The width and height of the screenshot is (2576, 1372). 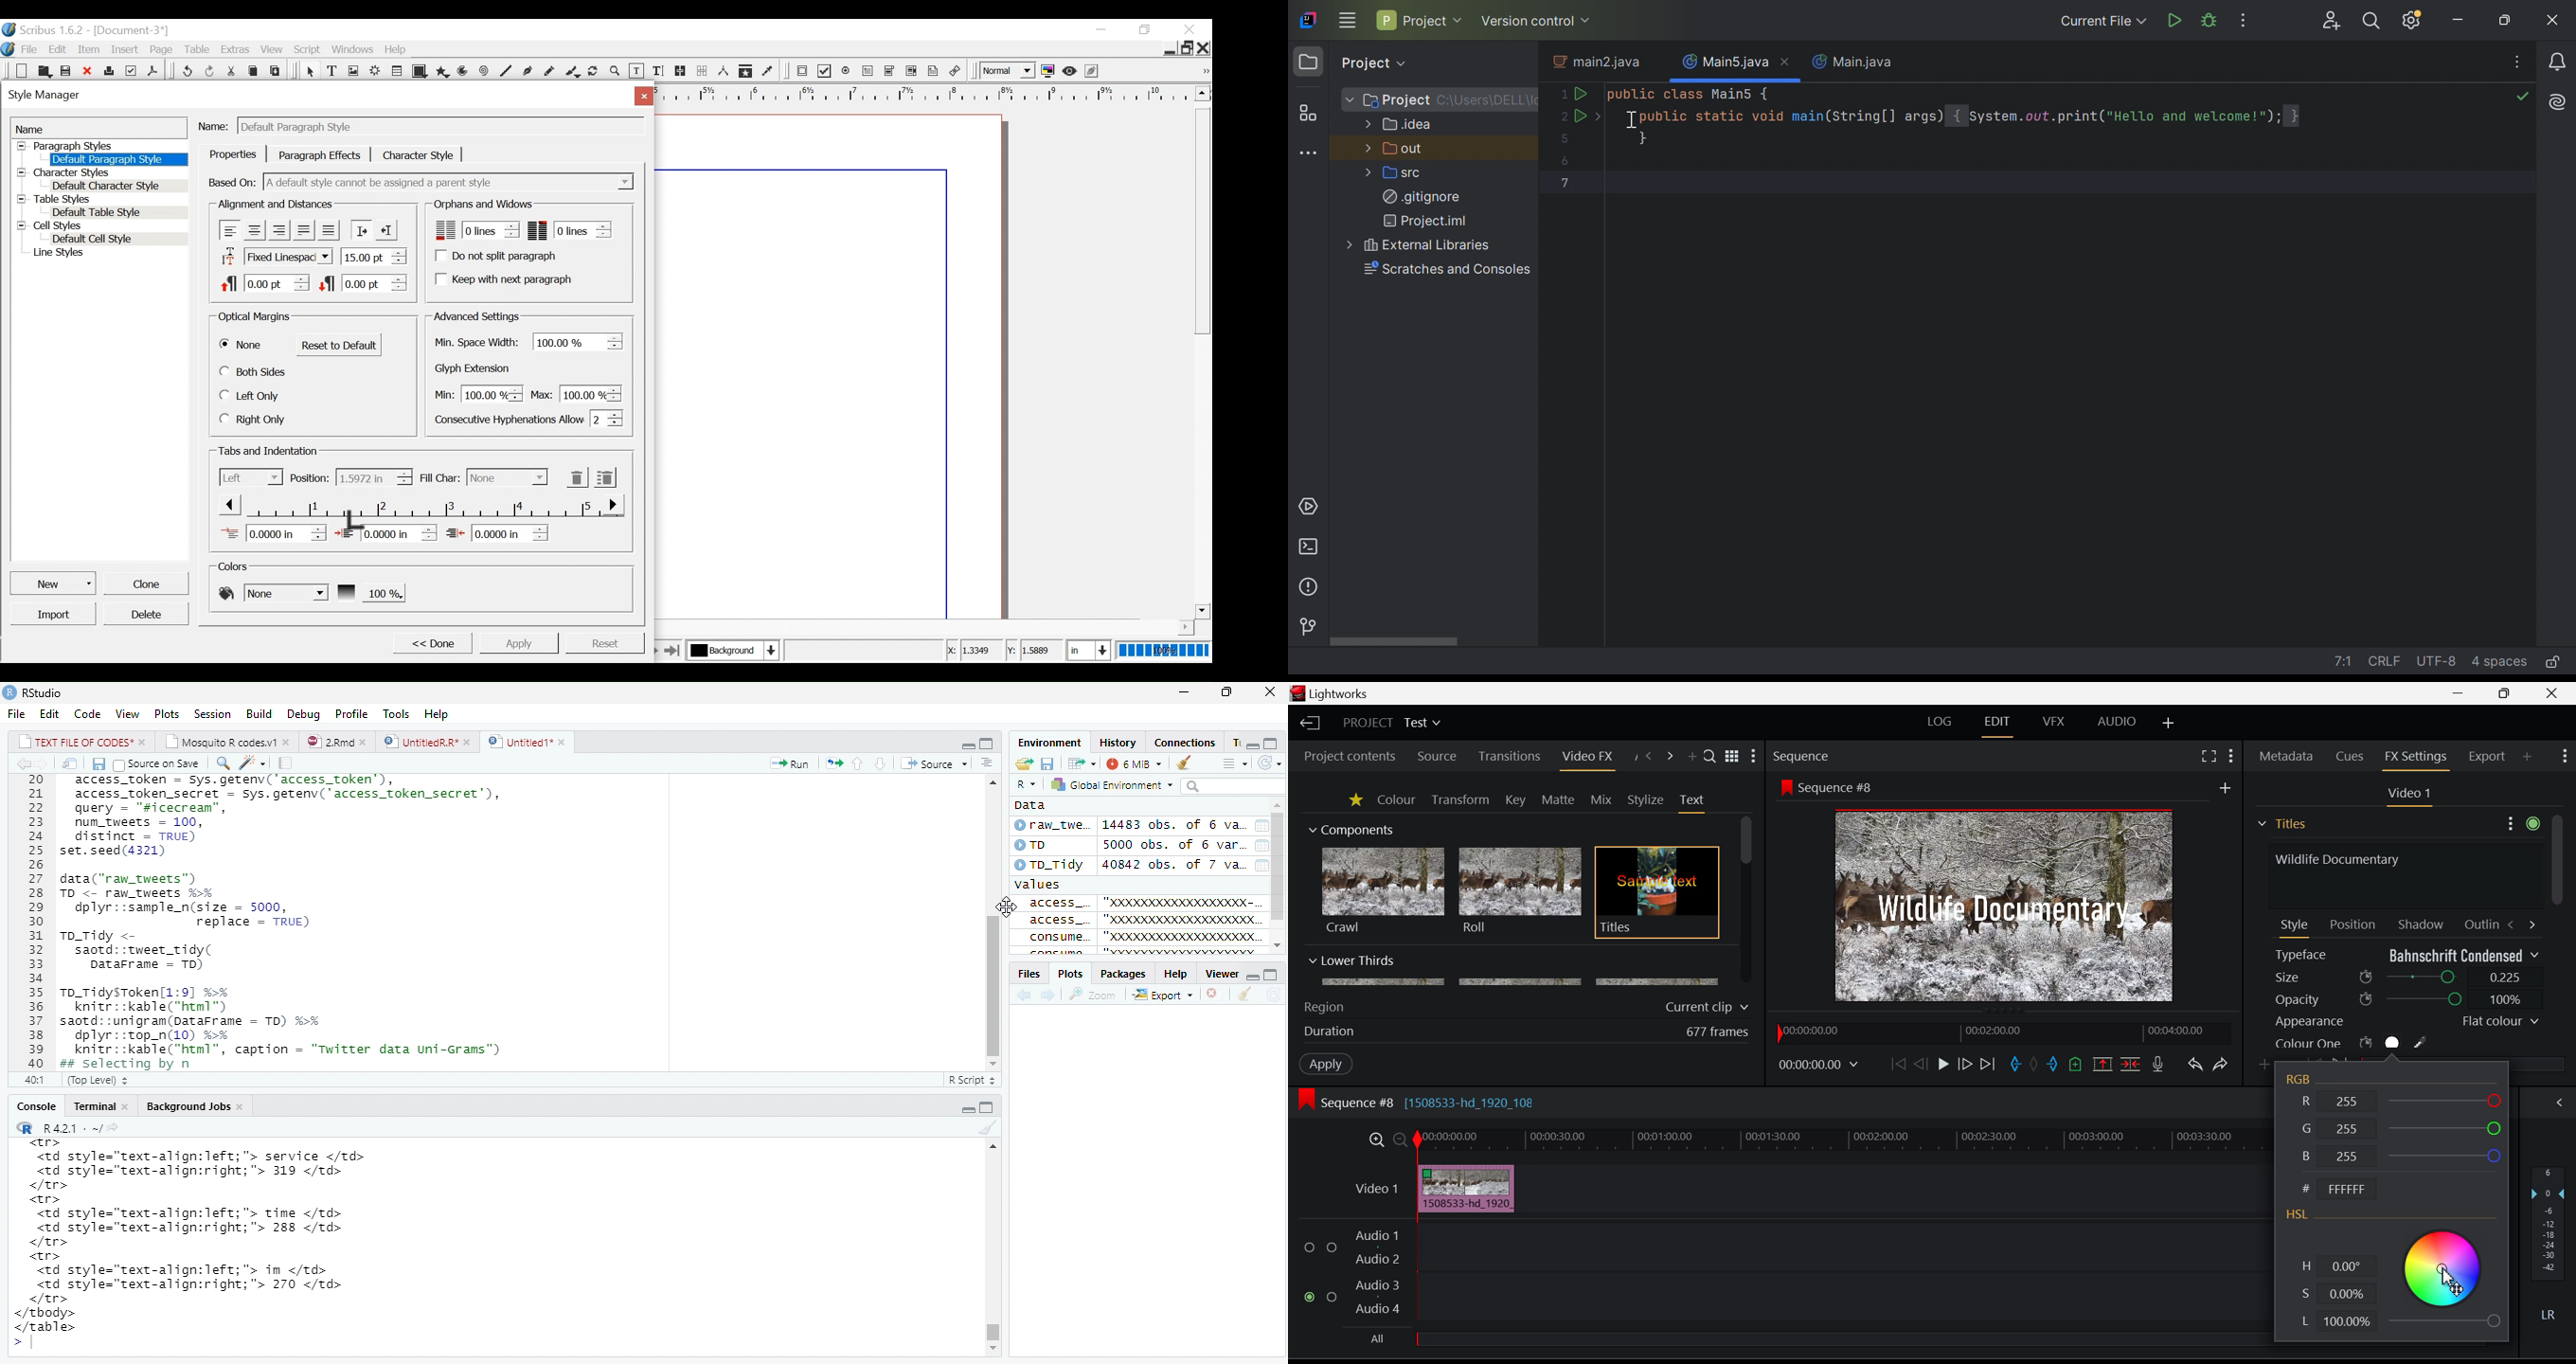 What do you see at coordinates (54, 614) in the screenshot?
I see `Import` at bounding box center [54, 614].